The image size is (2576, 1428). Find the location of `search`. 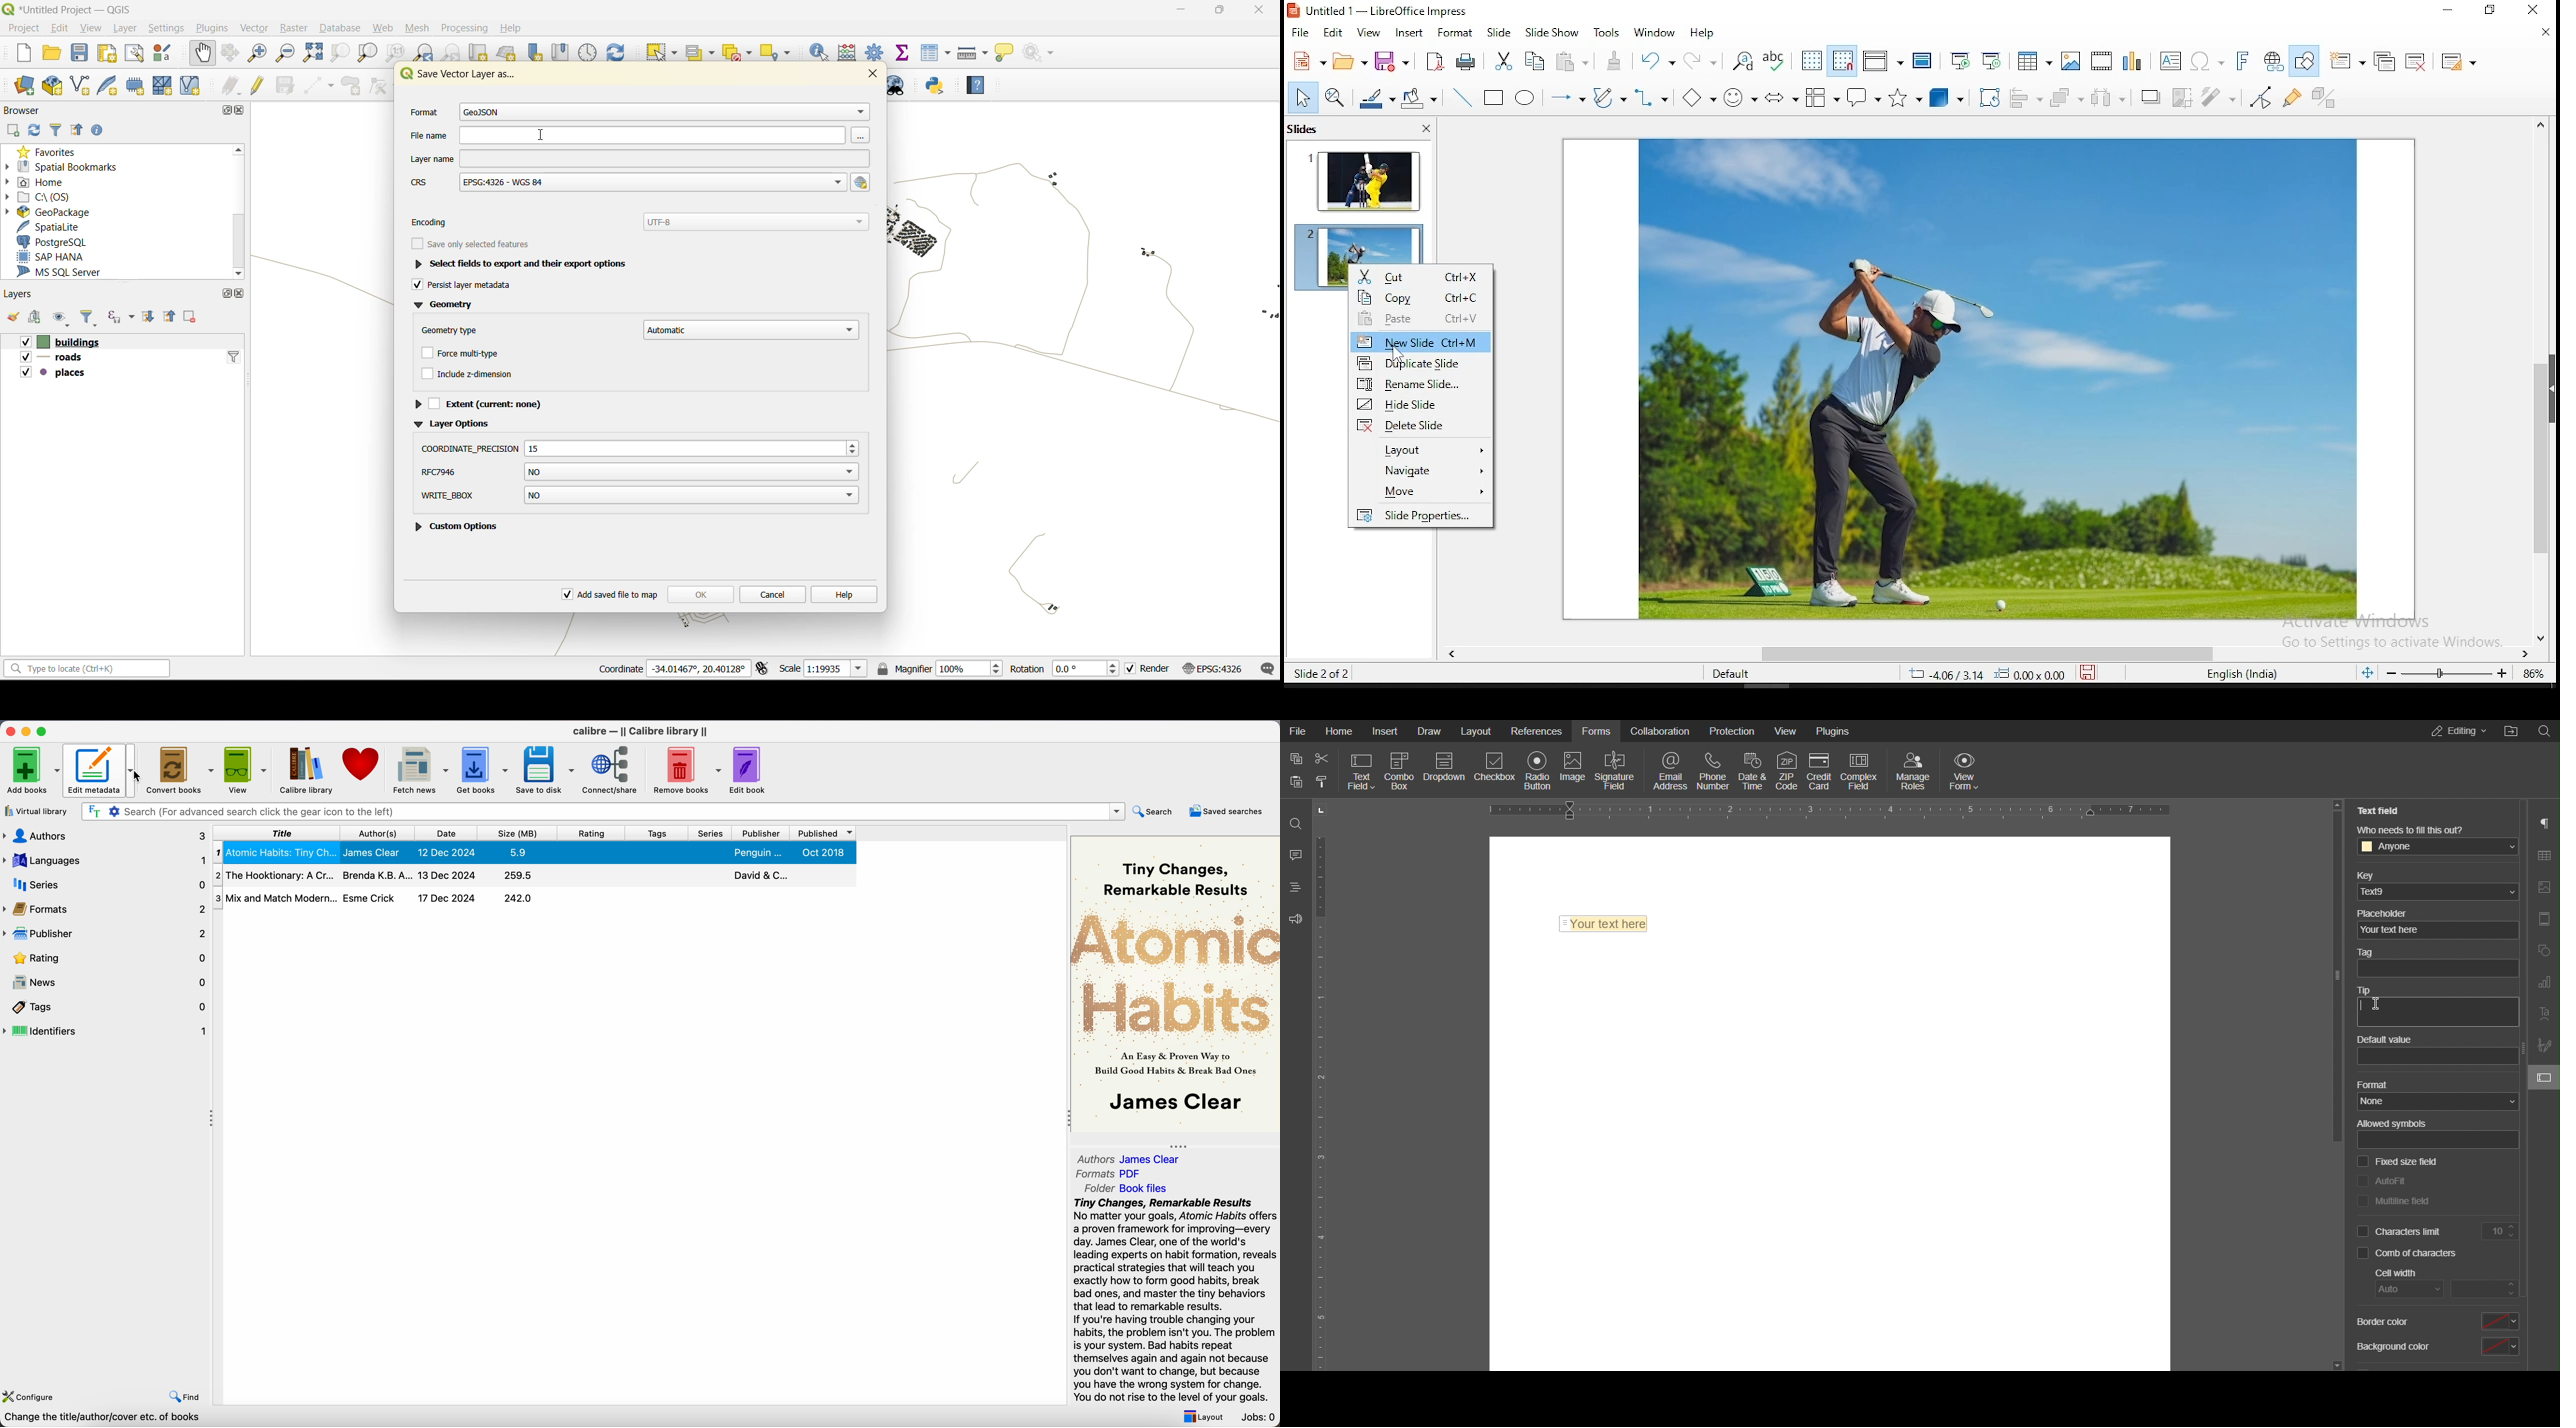

search is located at coordinates (1156, 811).